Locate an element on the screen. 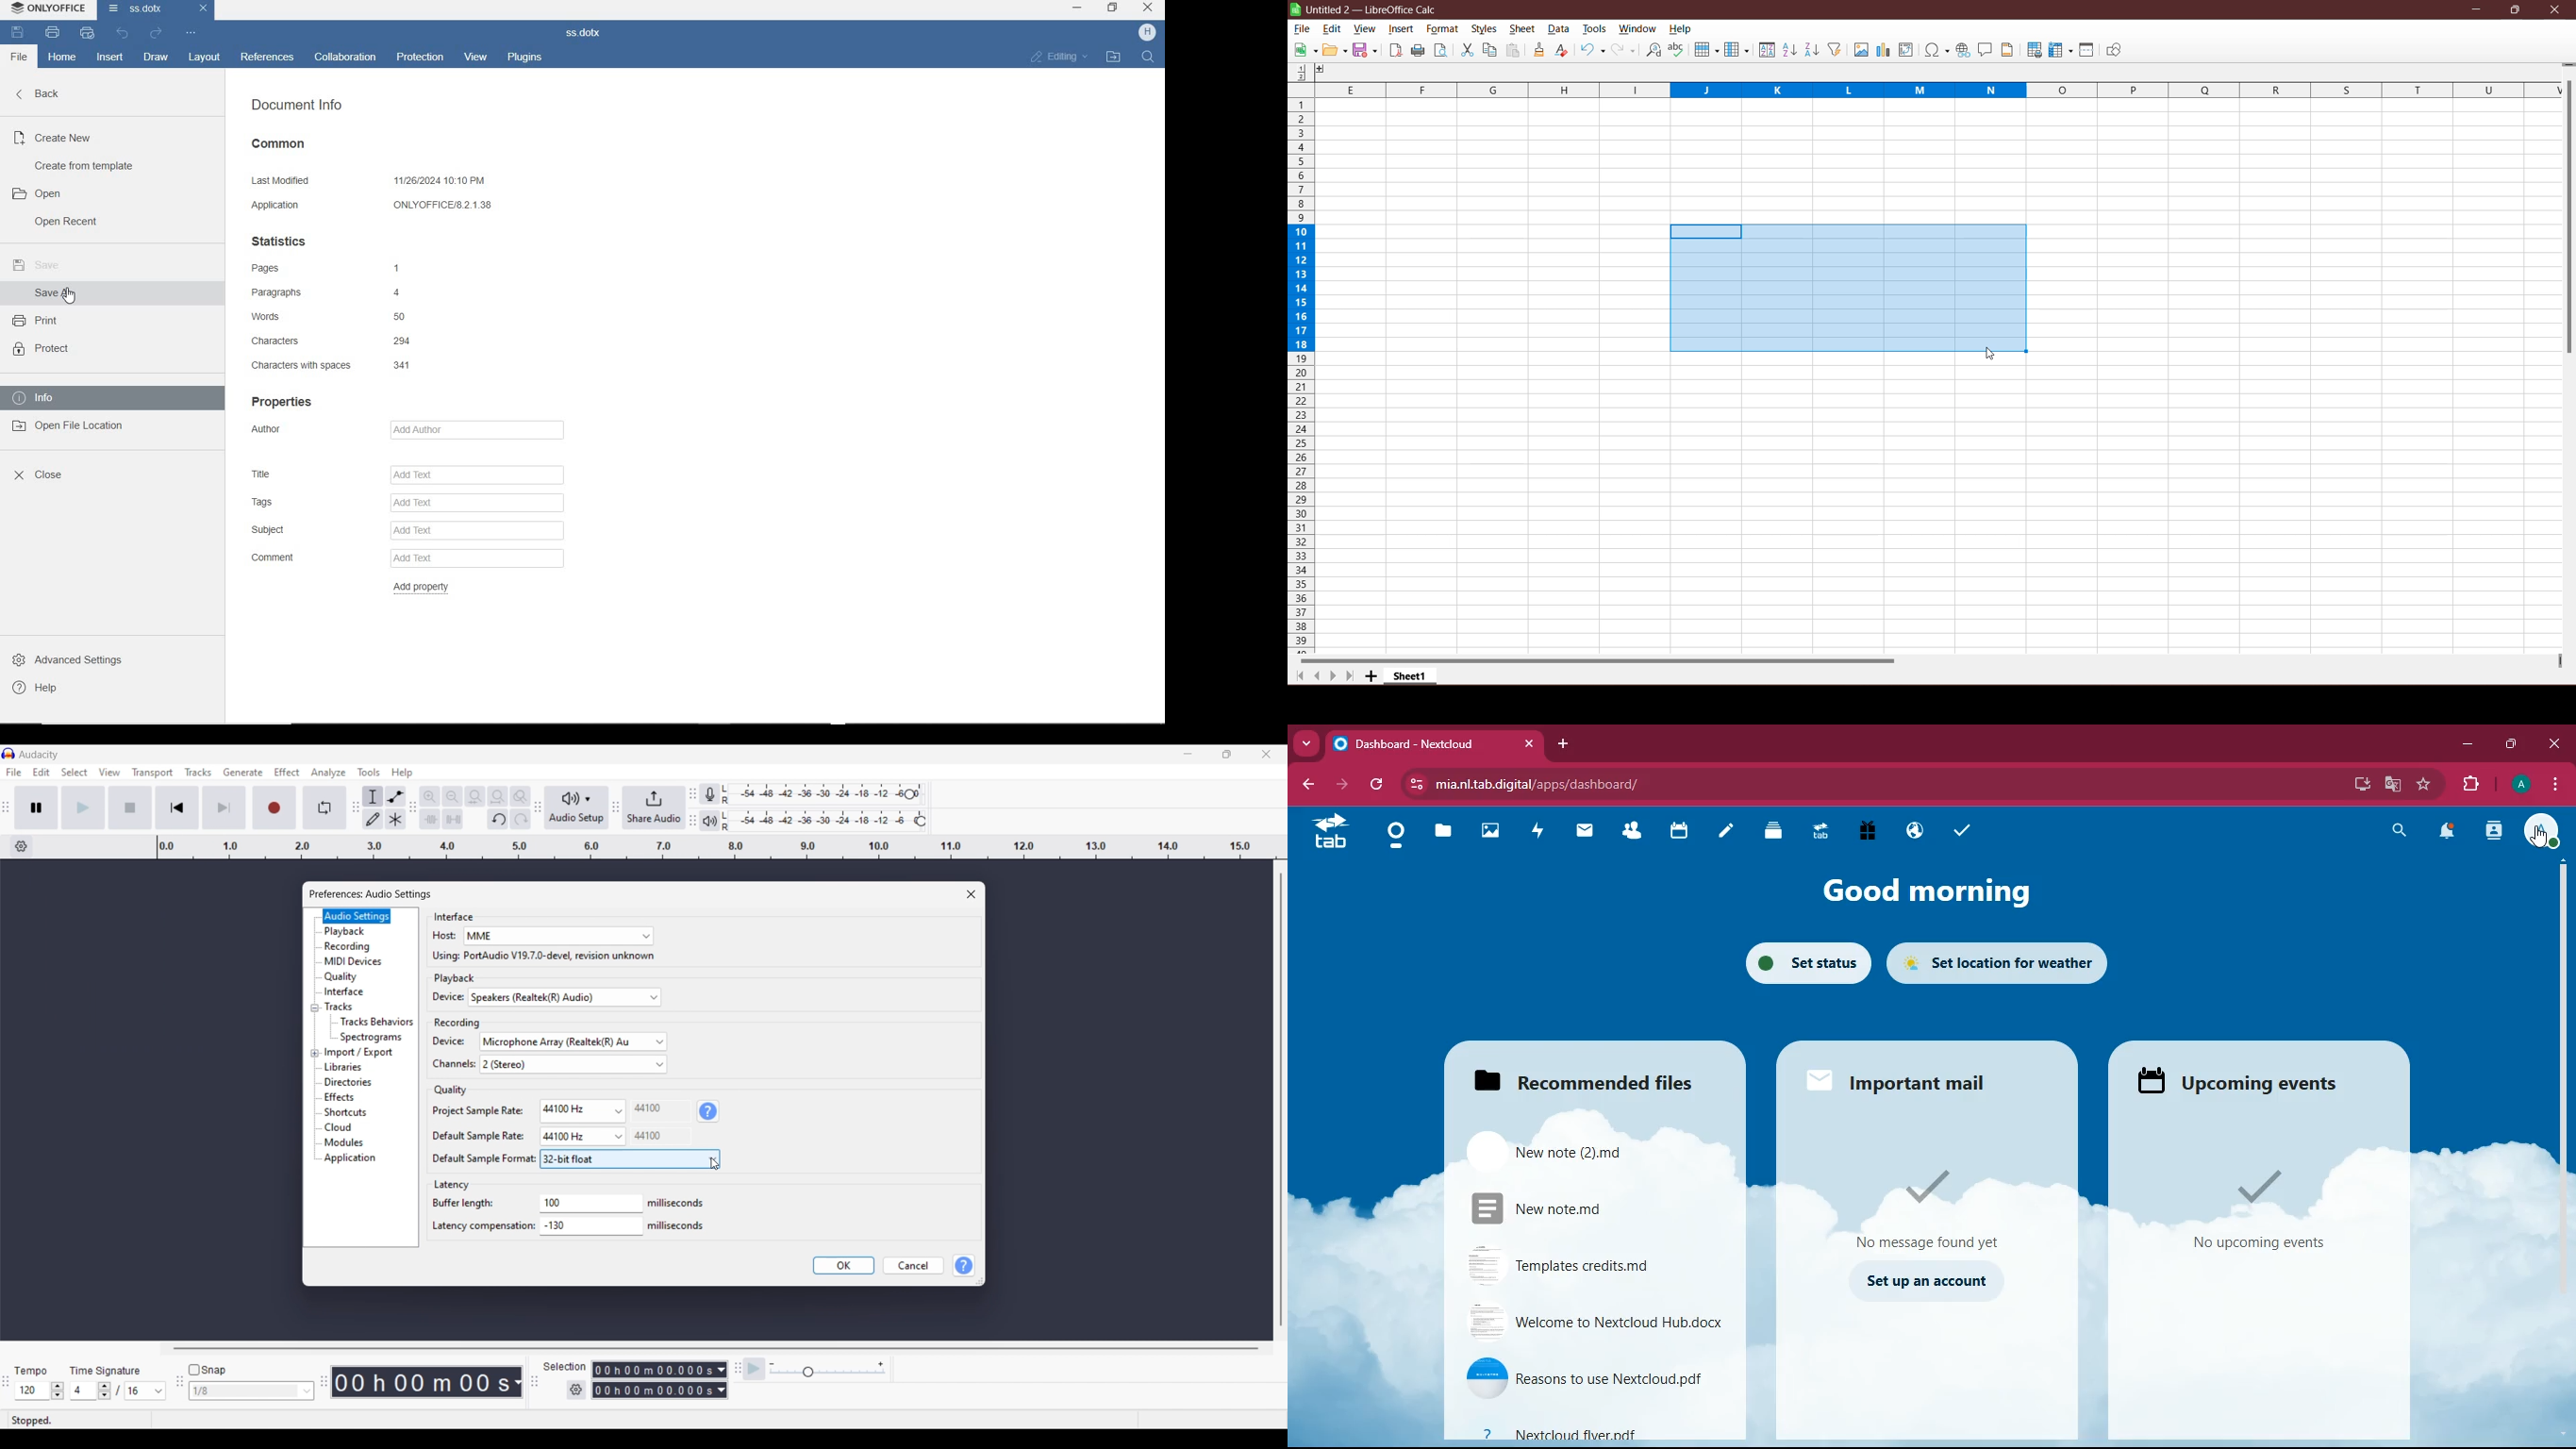 This screenshot has width=2576, height=1456. CHARACTERS is located at coordinates (330, 339).